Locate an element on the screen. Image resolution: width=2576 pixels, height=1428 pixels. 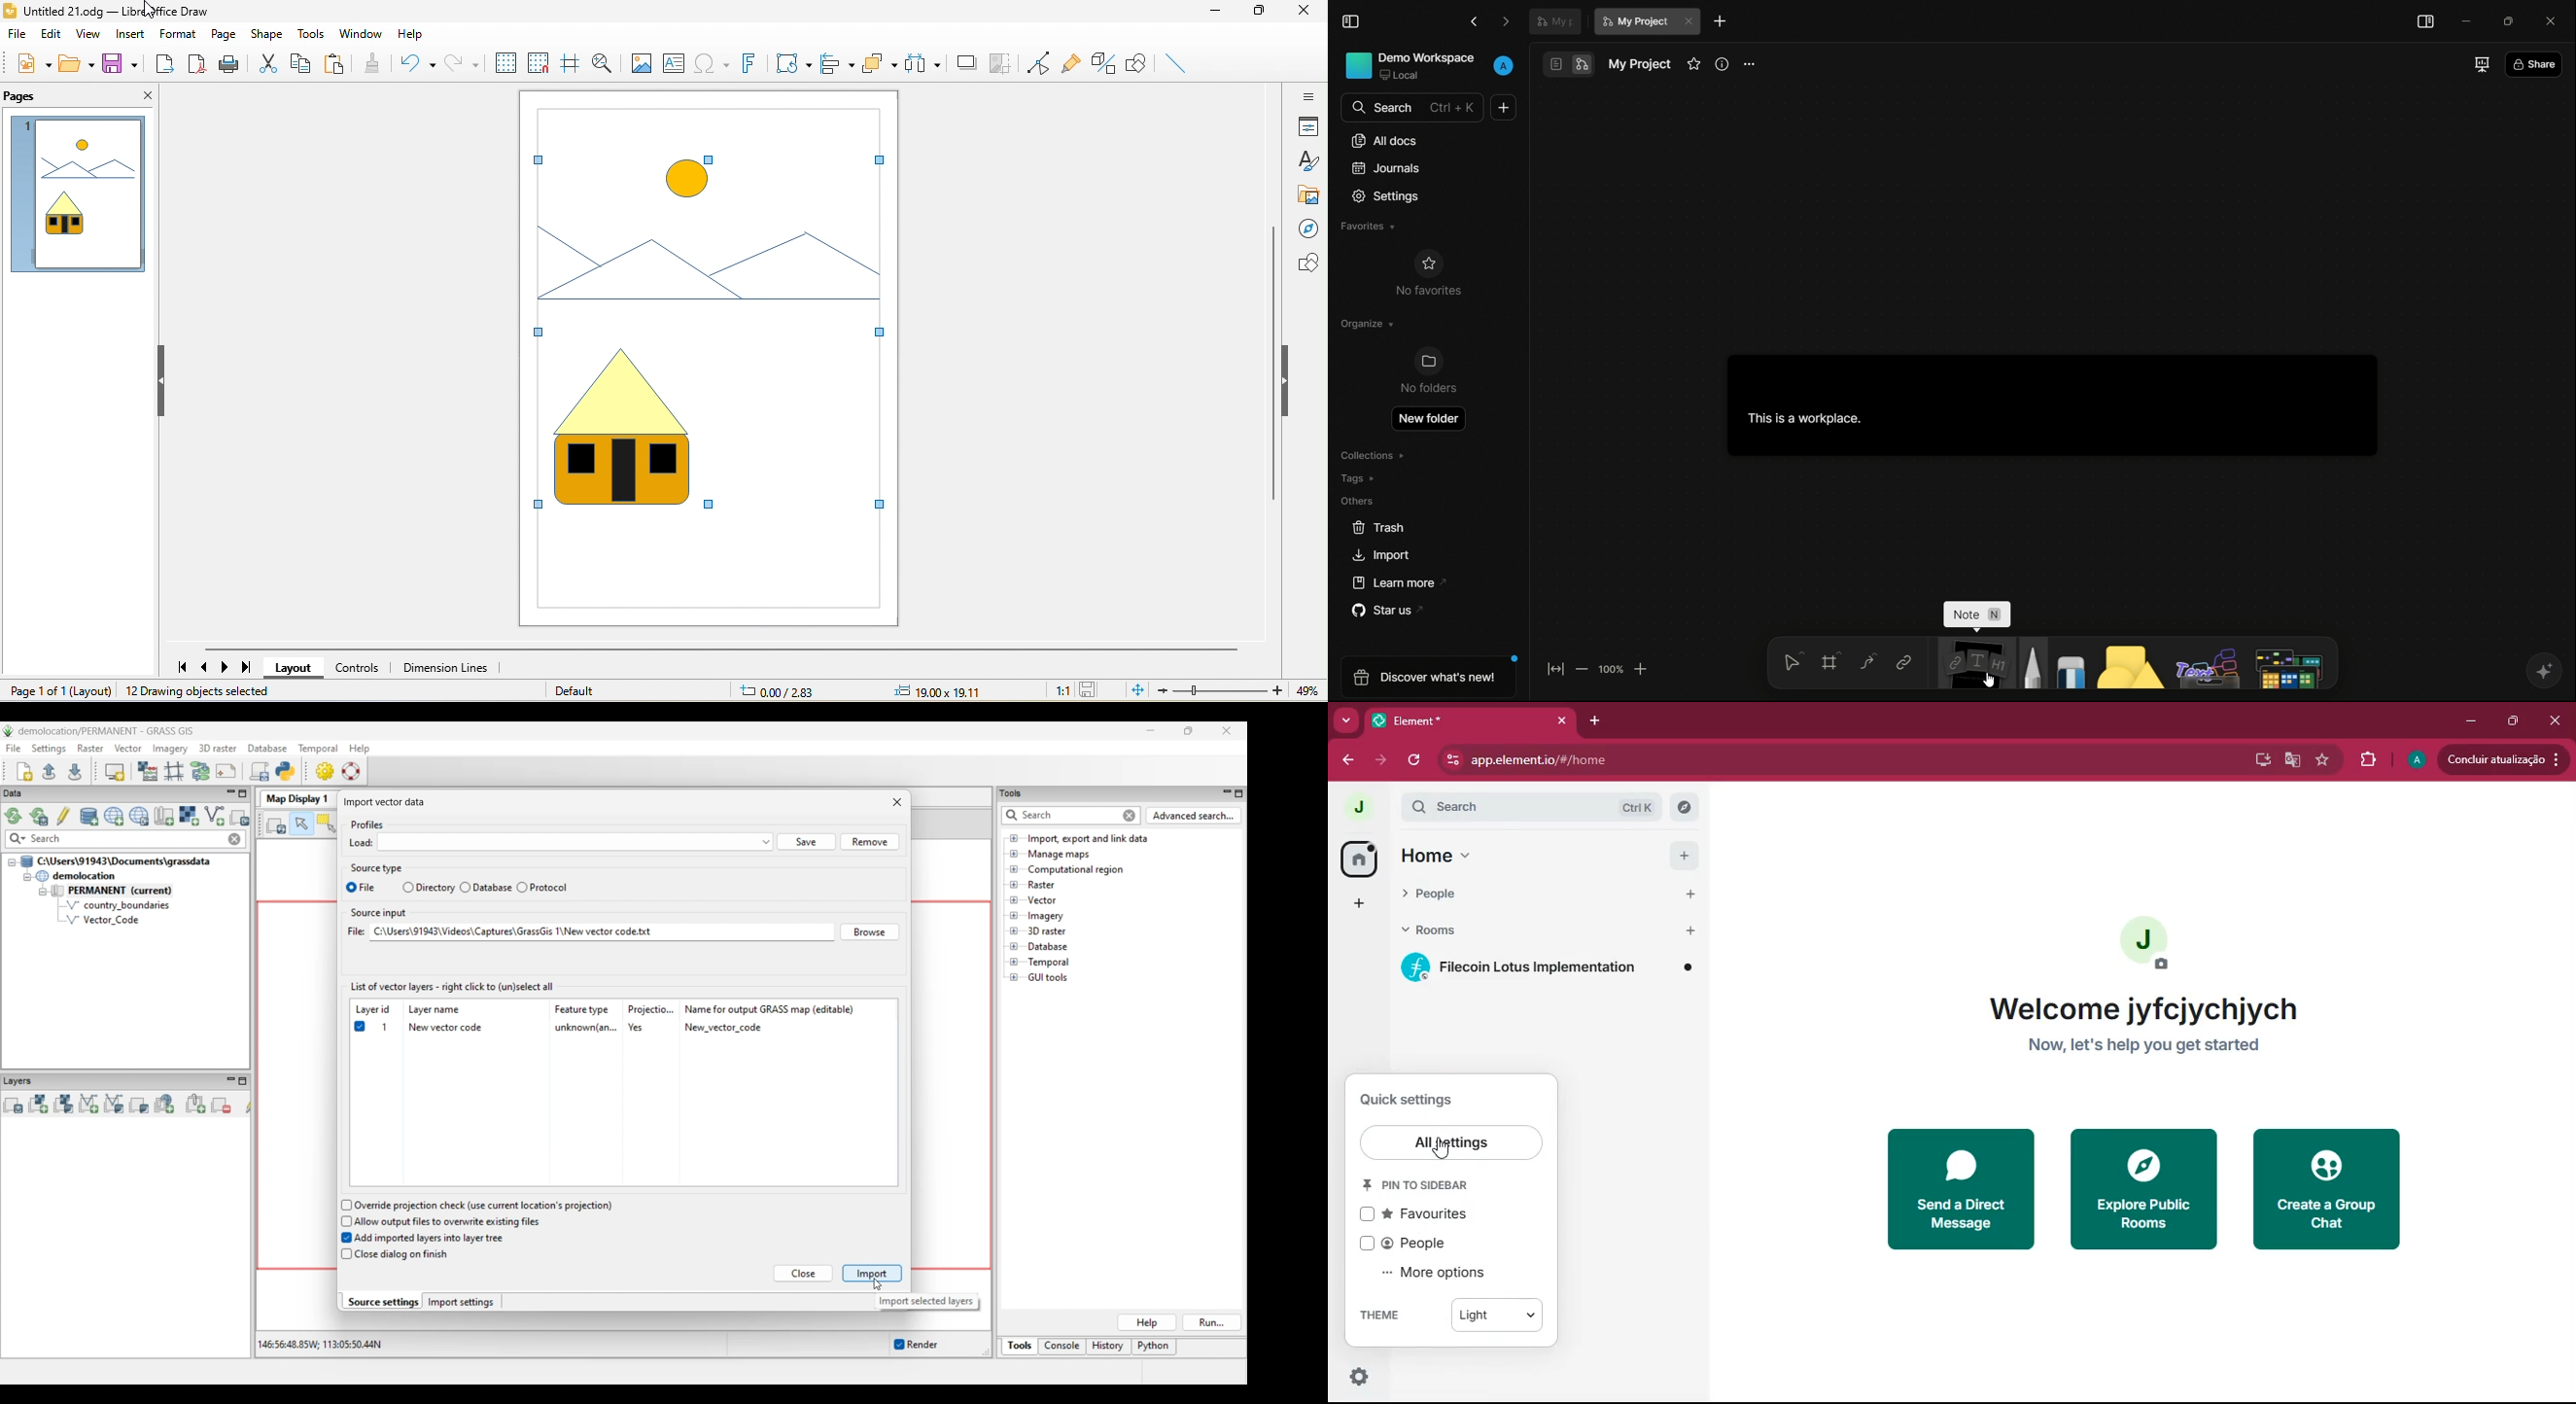
gallery is located at coordinates (1306, 195).